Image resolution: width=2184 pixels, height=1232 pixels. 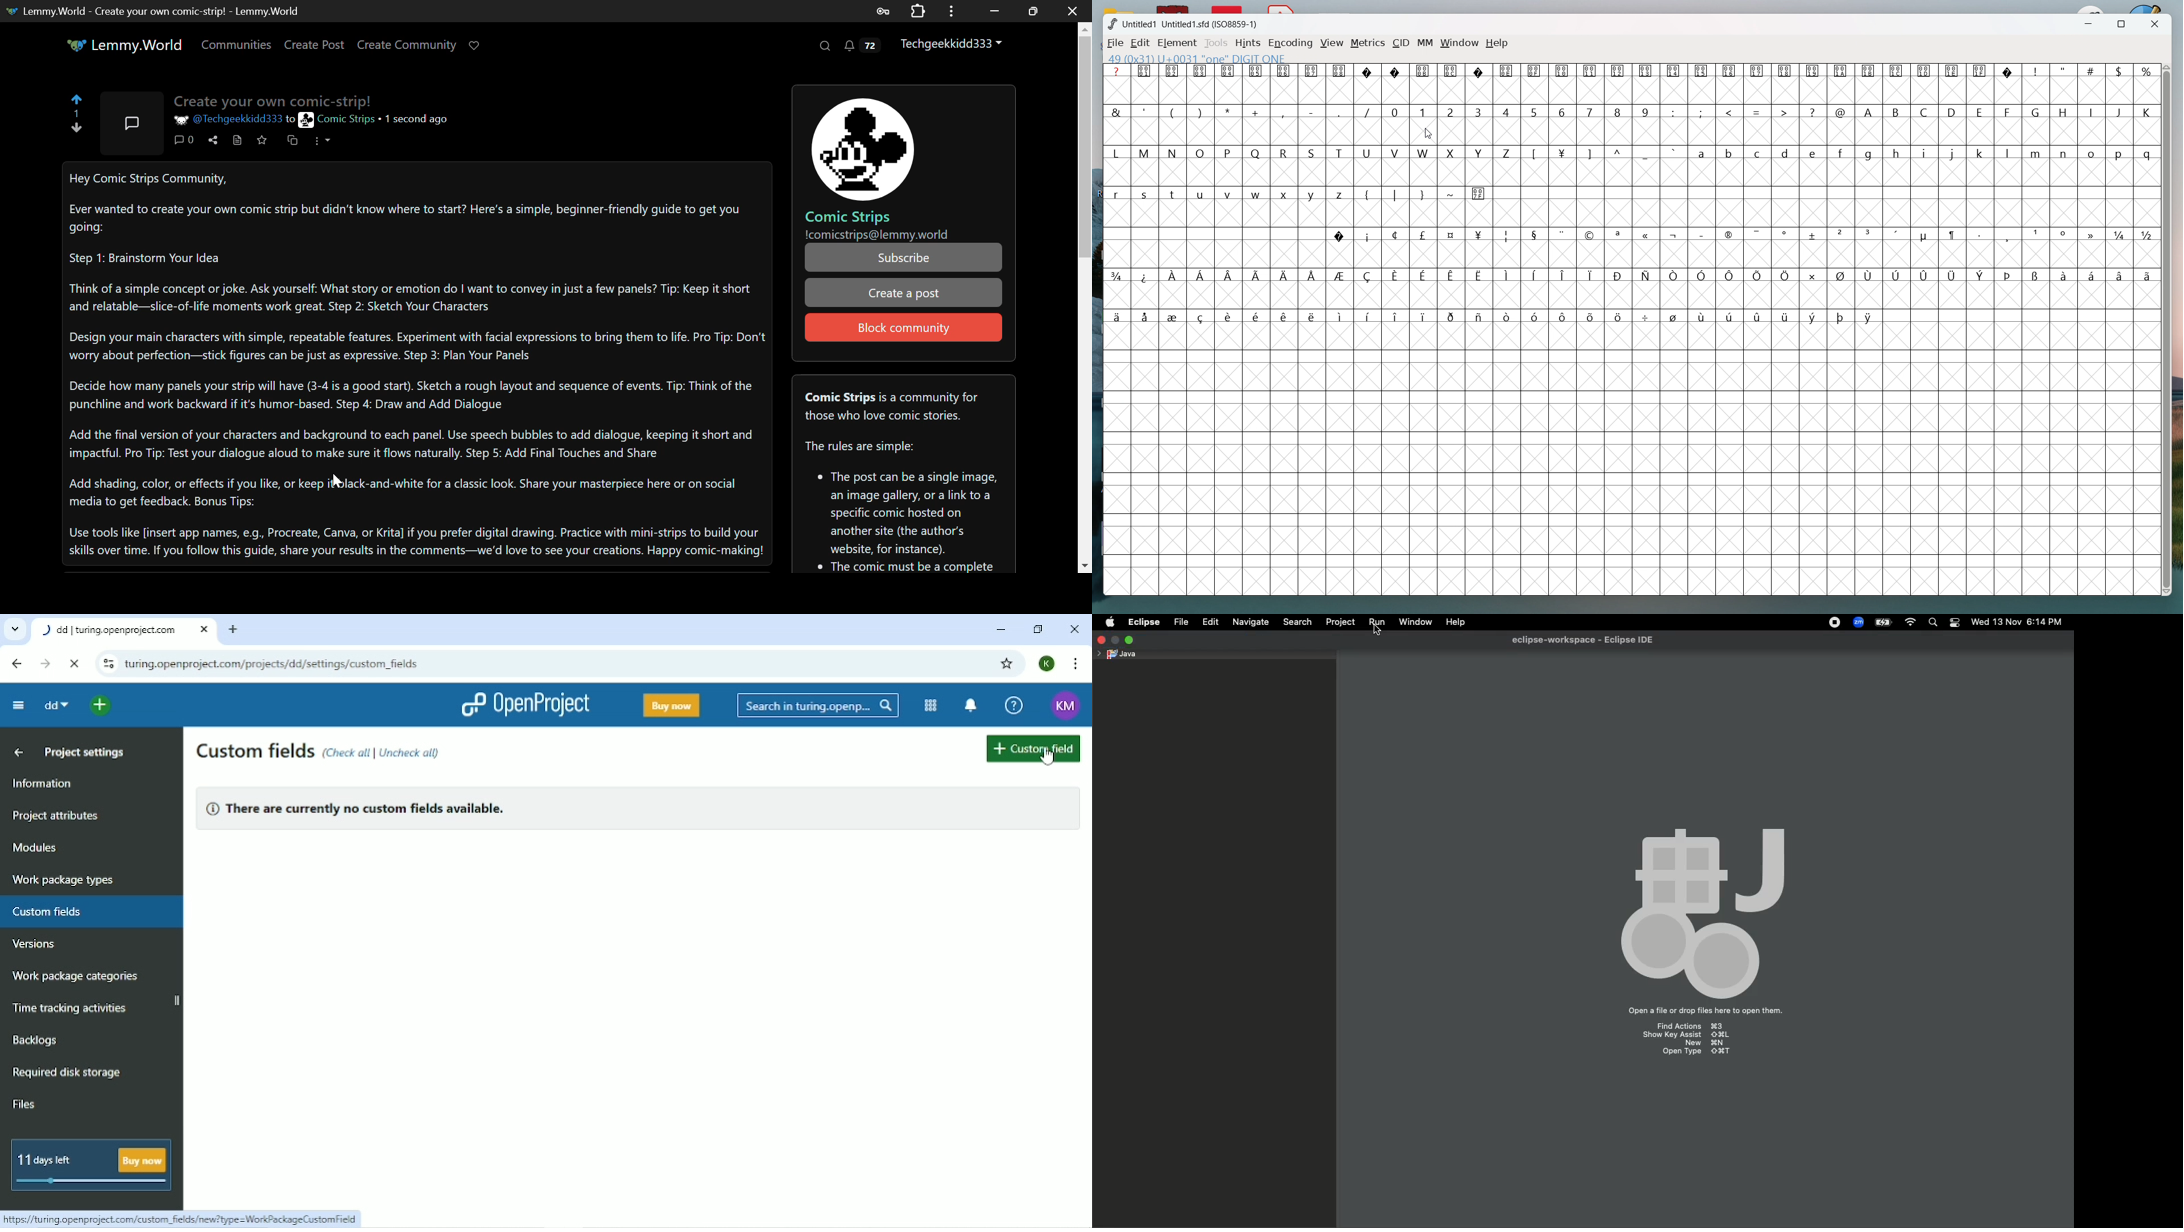 I want to click on cursor, so click(x=1376, y=632).